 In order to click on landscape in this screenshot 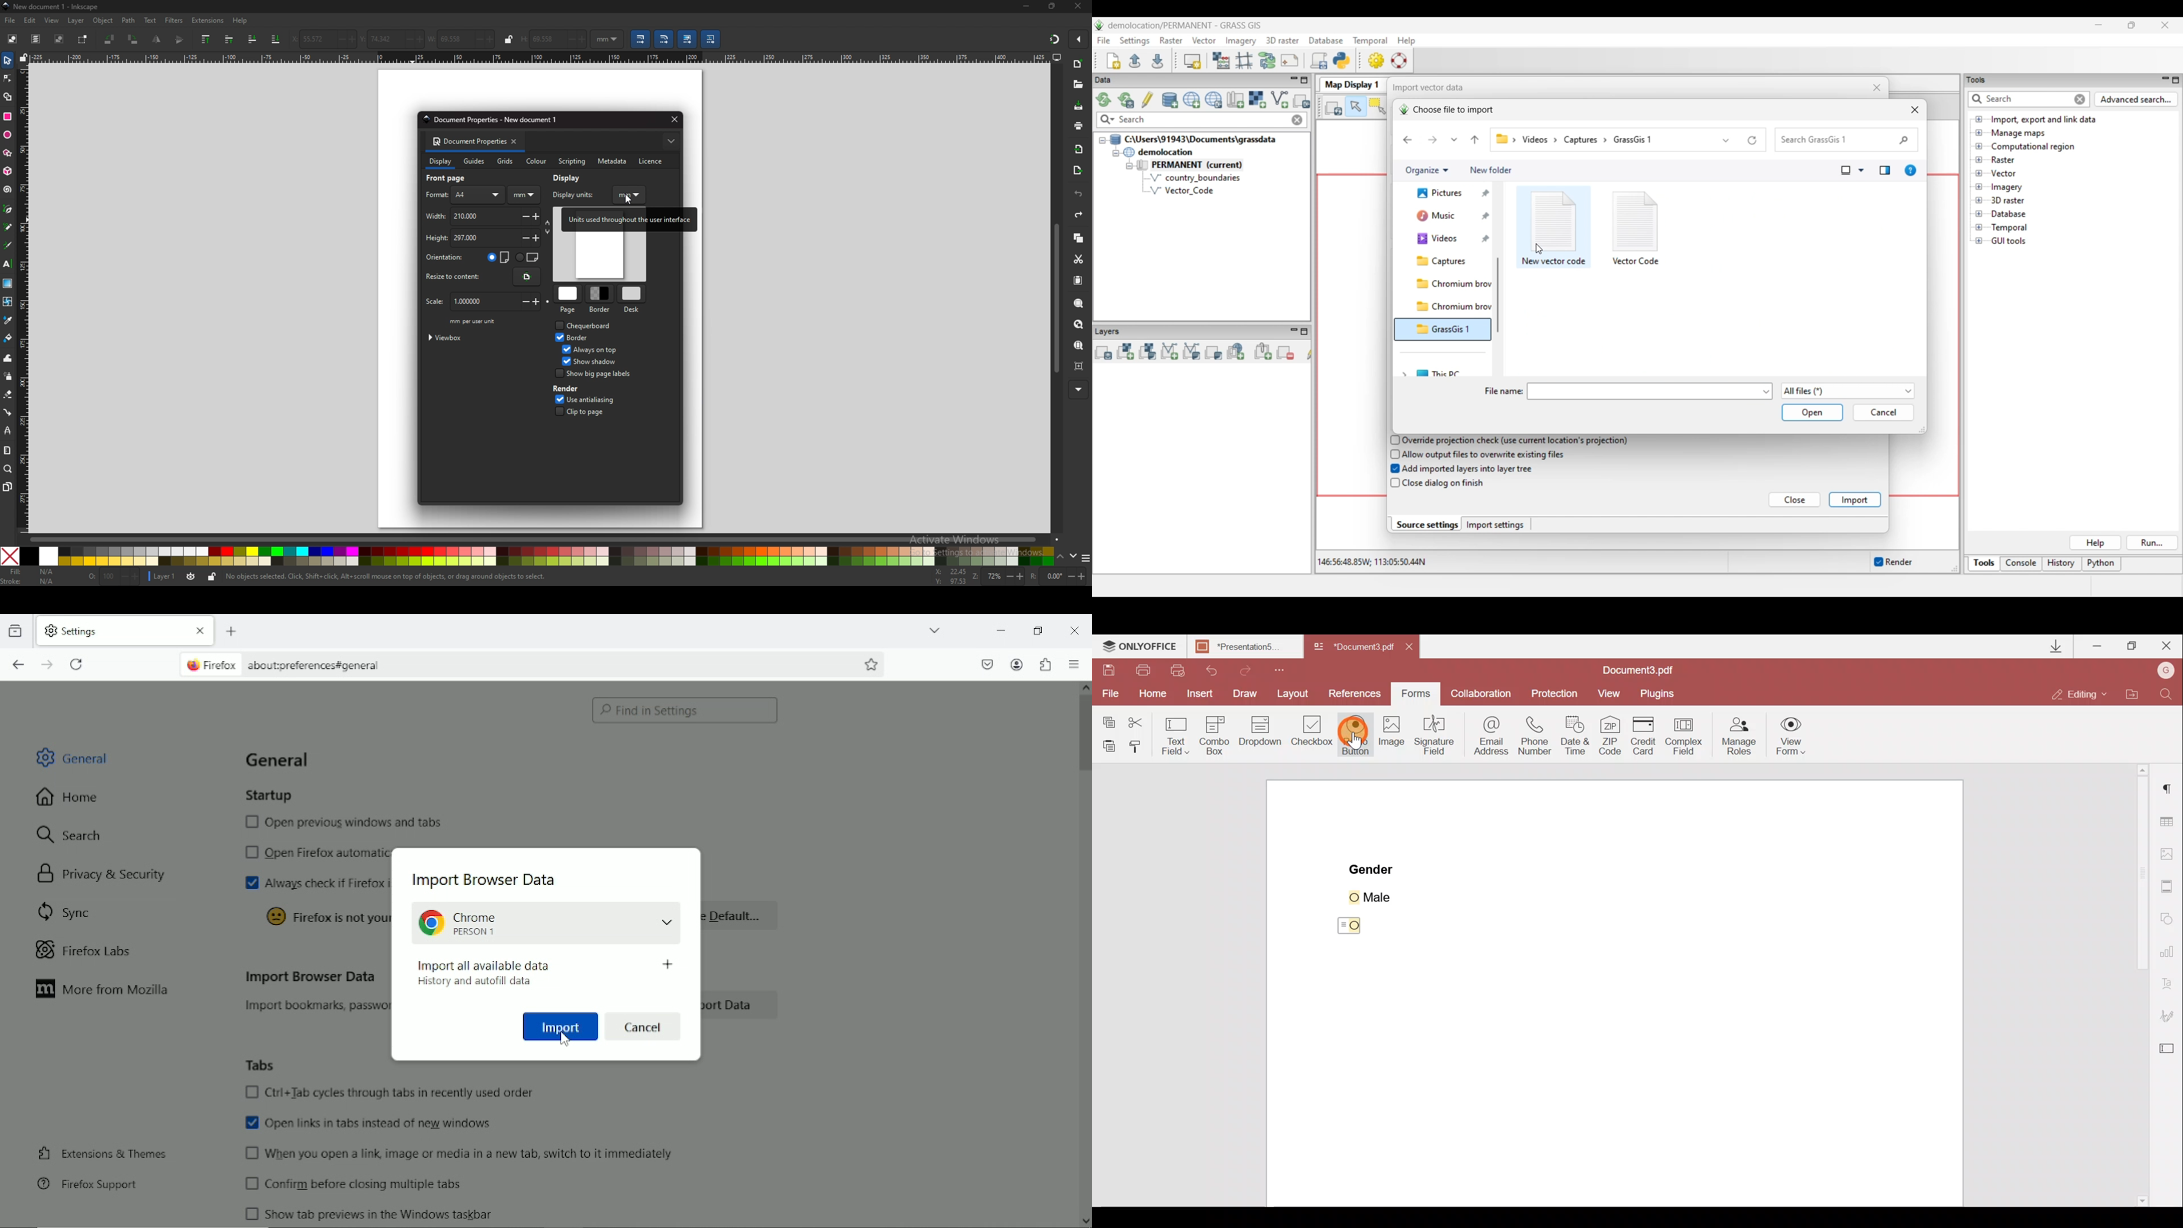, I will do `click(527, 257)`.